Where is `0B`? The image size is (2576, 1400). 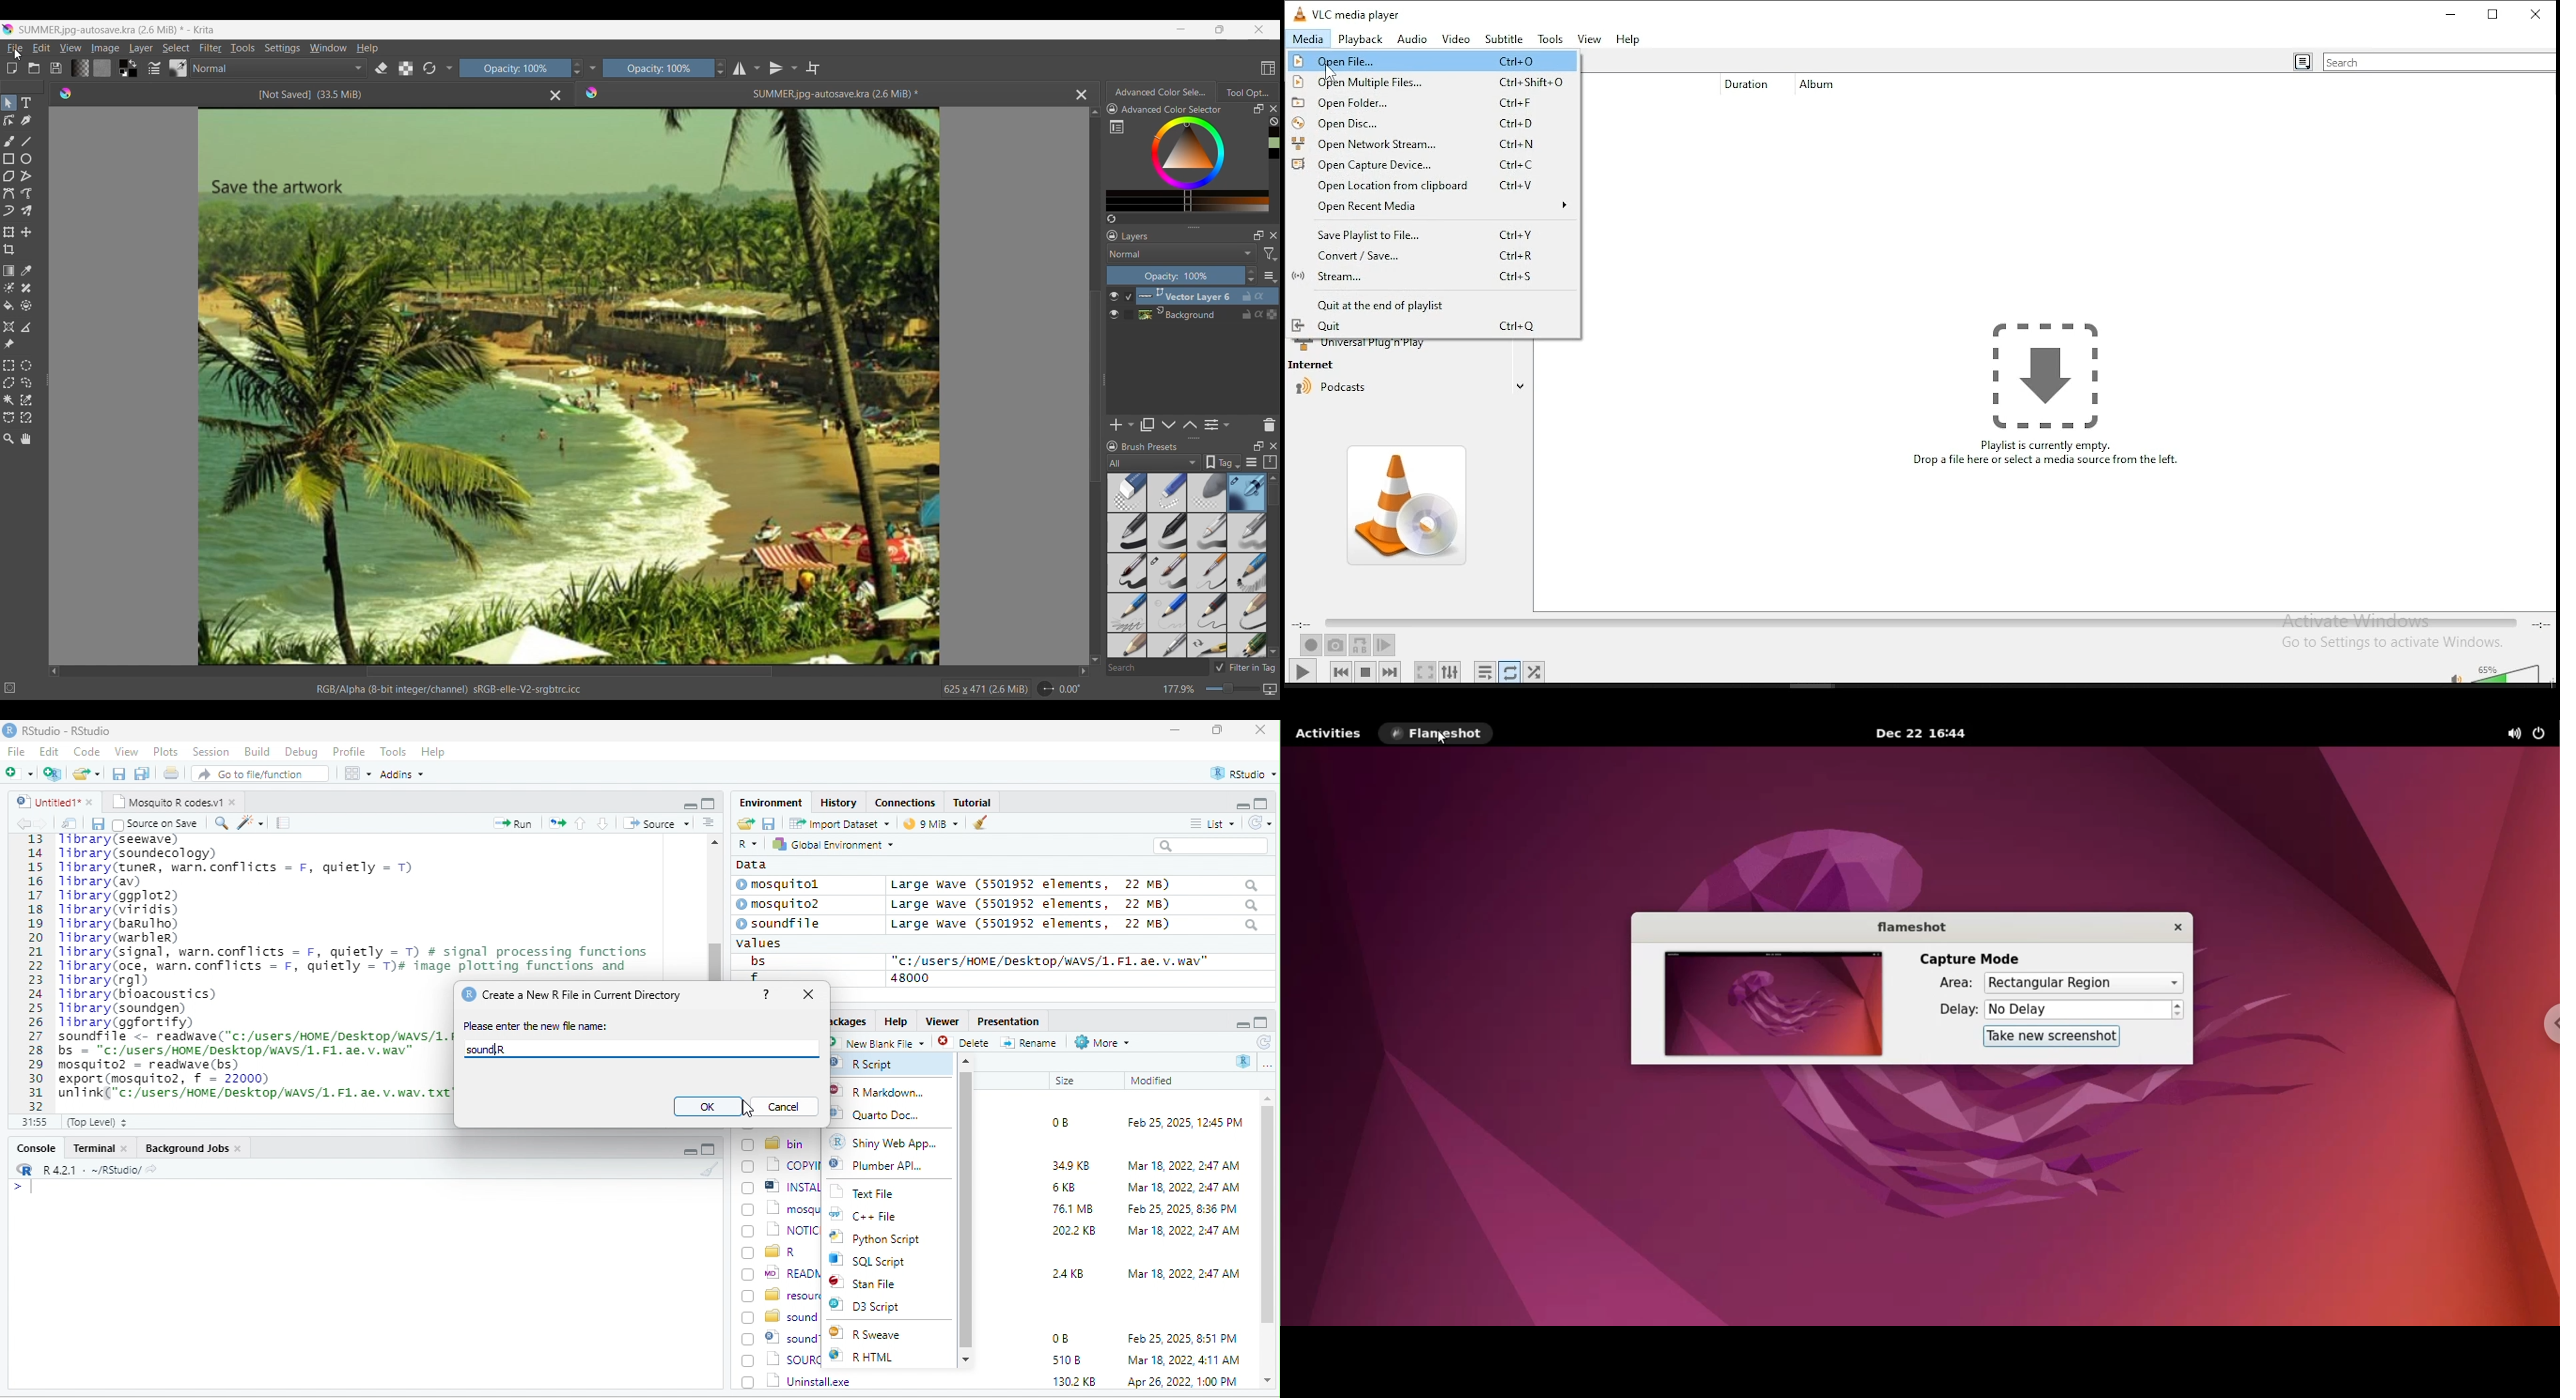
0B is located at coordinates (1059, 1339).